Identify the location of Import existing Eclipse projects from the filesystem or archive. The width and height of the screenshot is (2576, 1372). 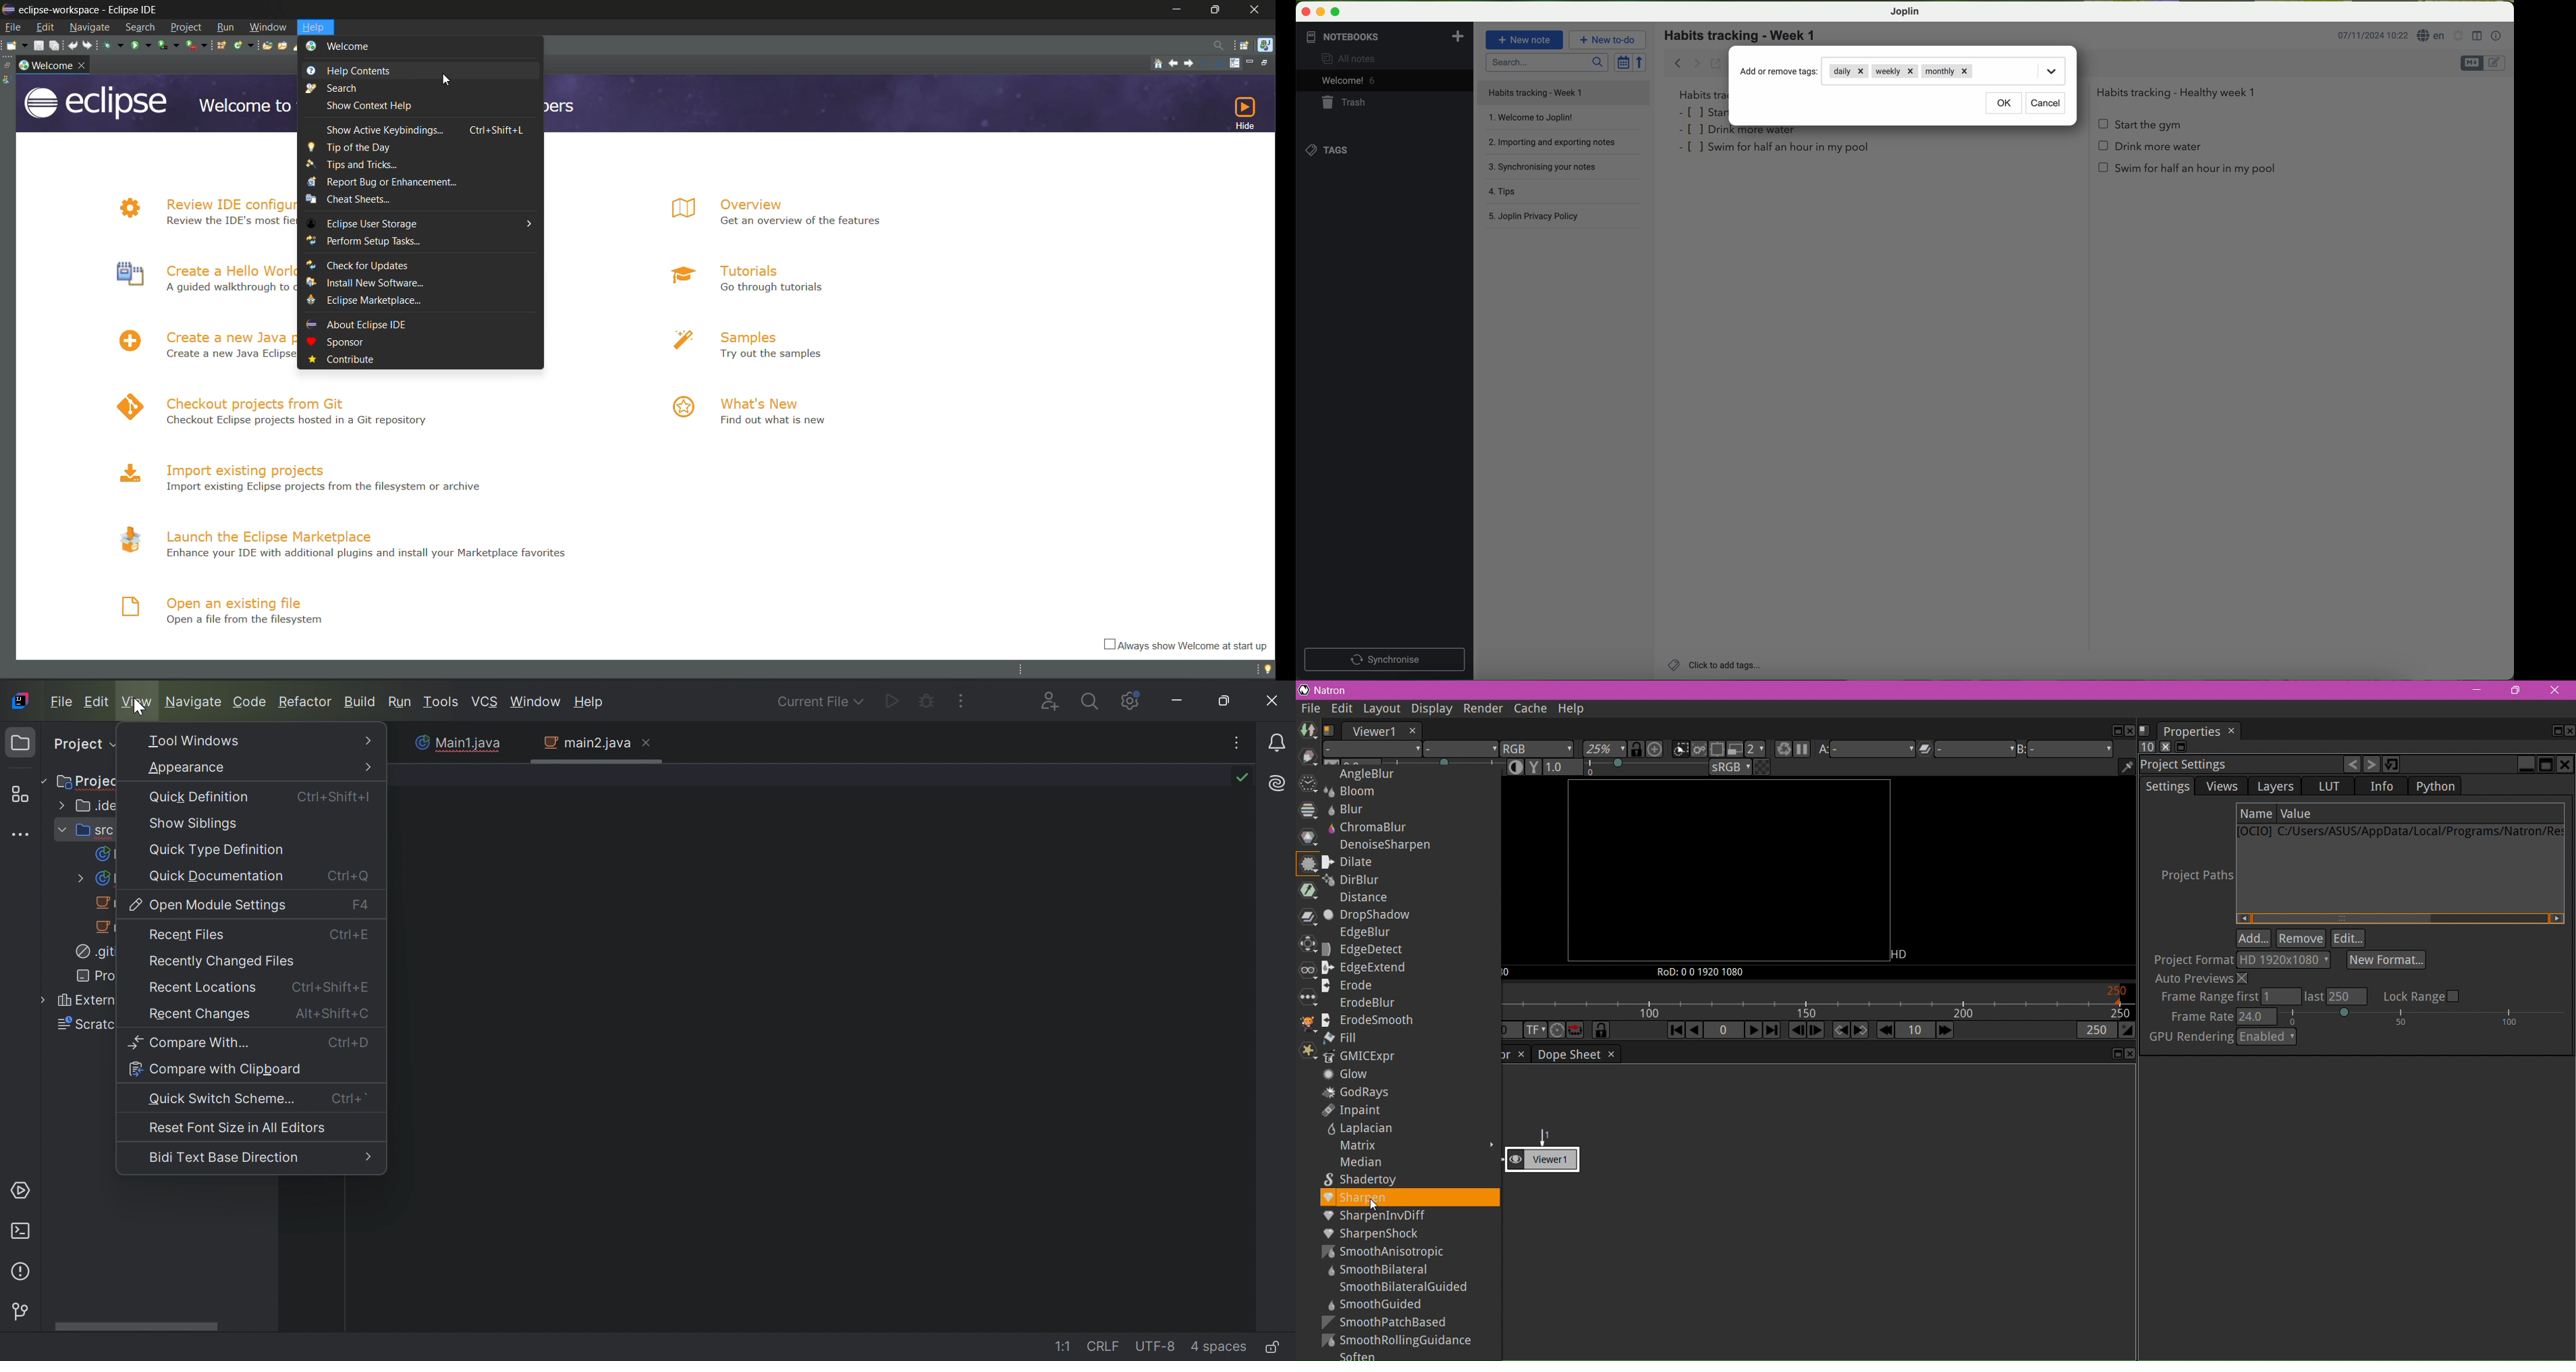
(327, 487).